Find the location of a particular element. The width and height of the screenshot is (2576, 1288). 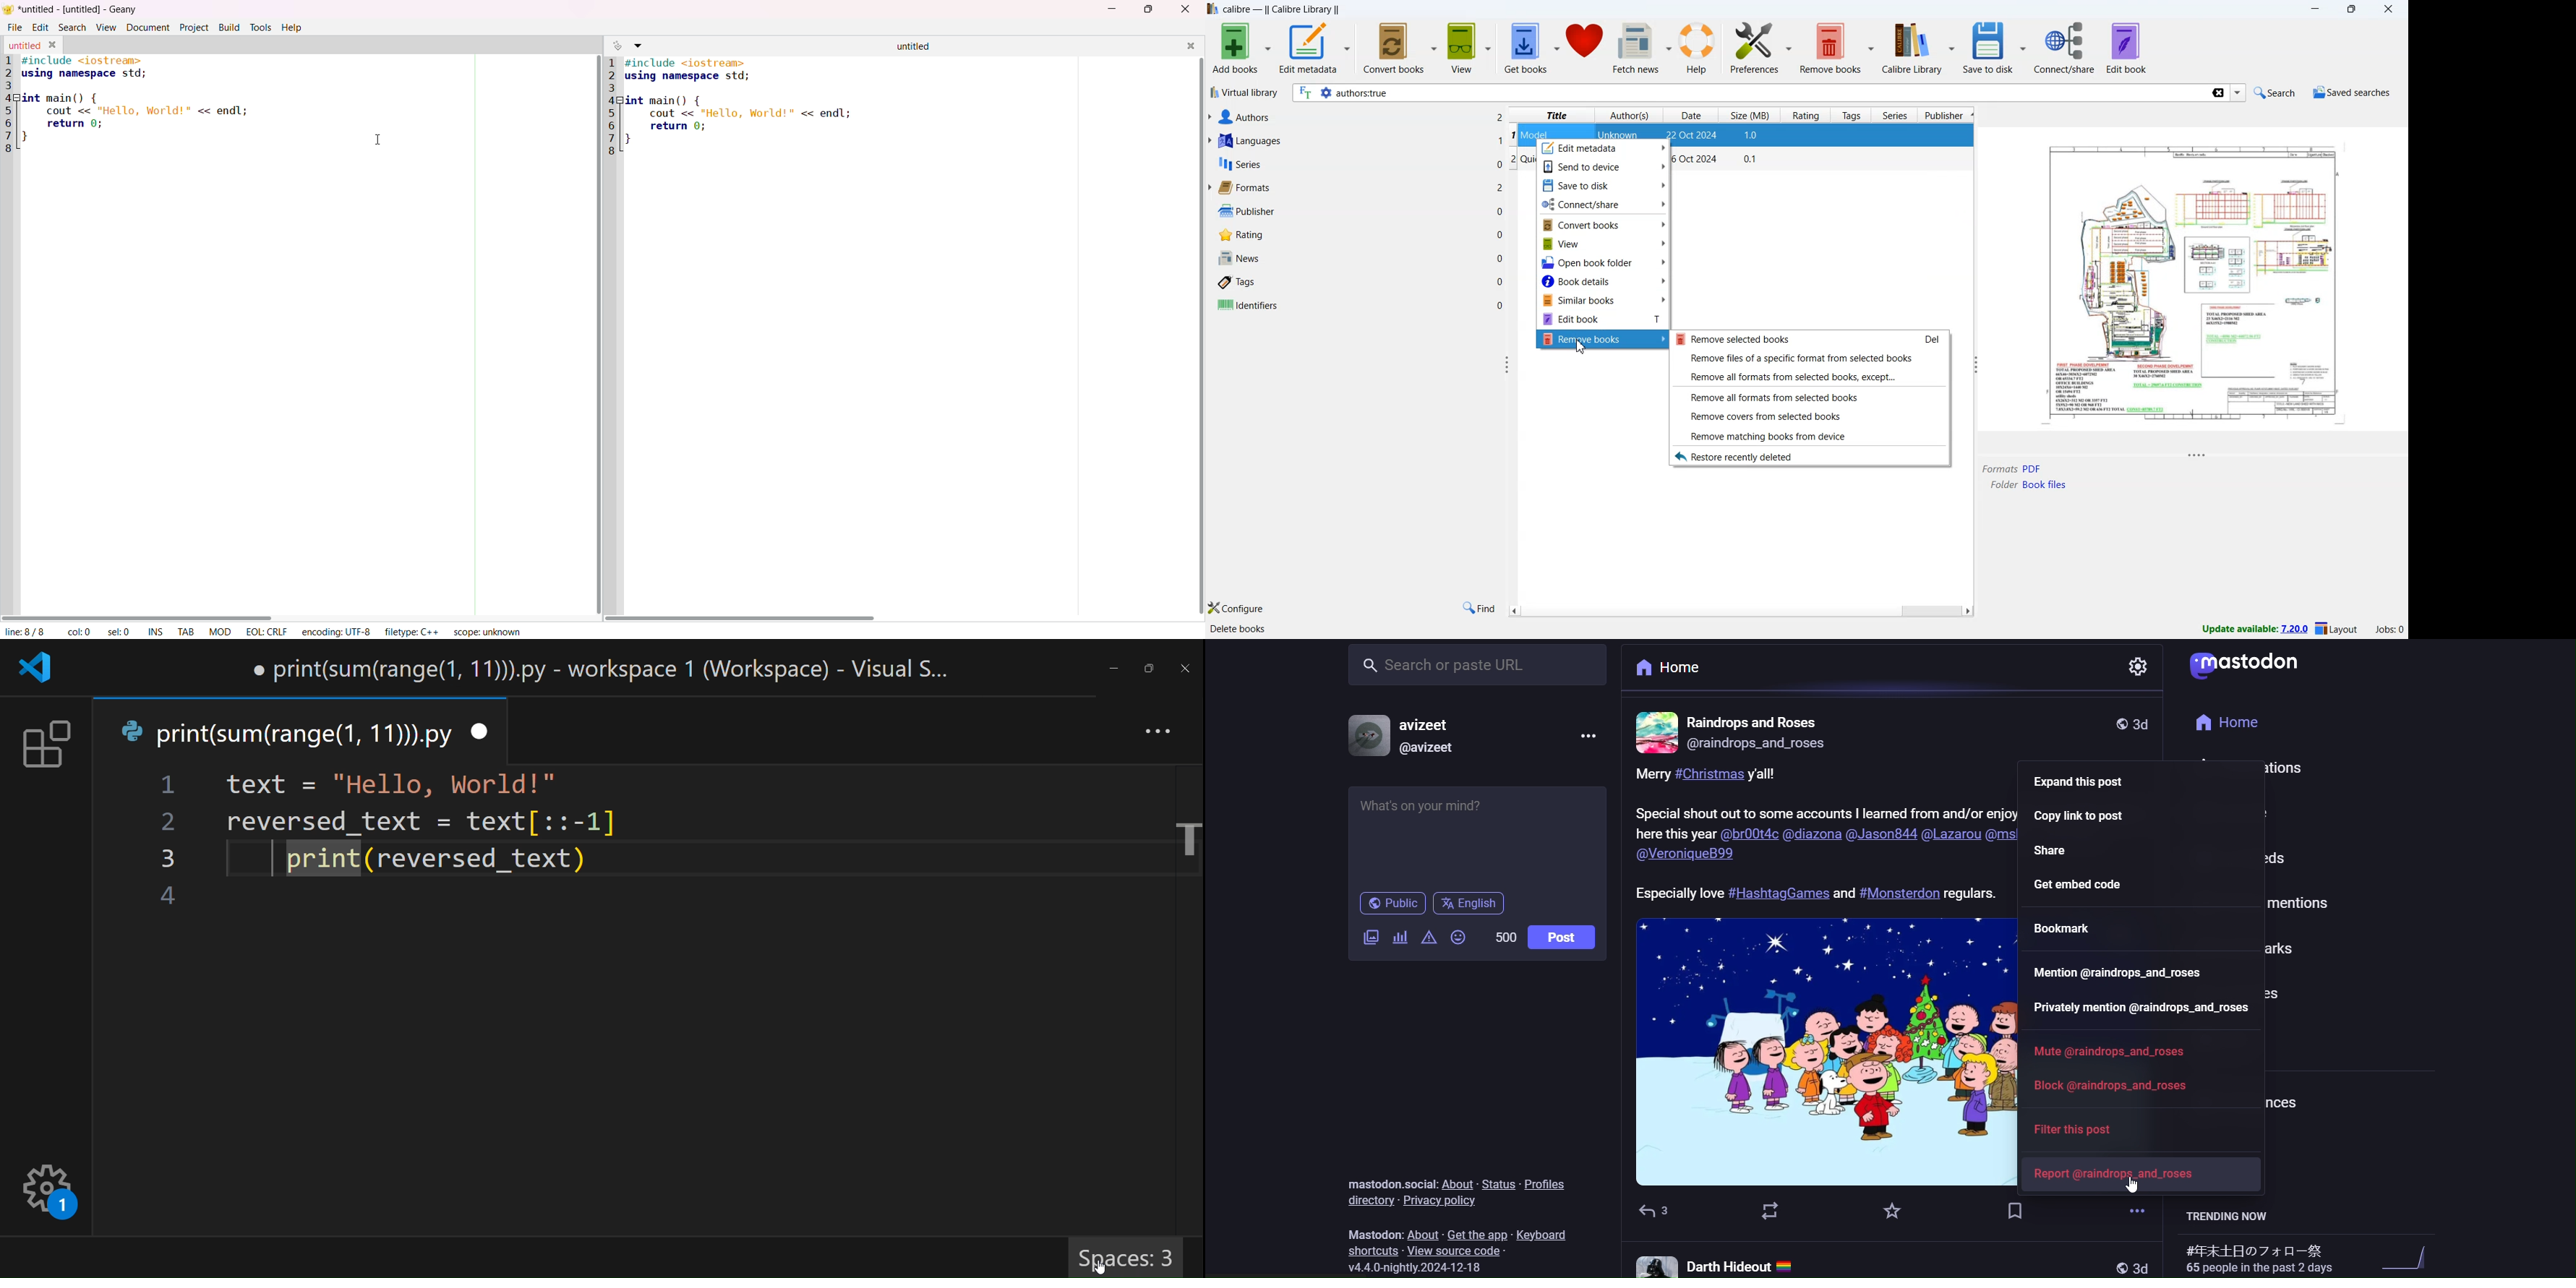

spaces 3 is located at coordinates (1127, 1254).